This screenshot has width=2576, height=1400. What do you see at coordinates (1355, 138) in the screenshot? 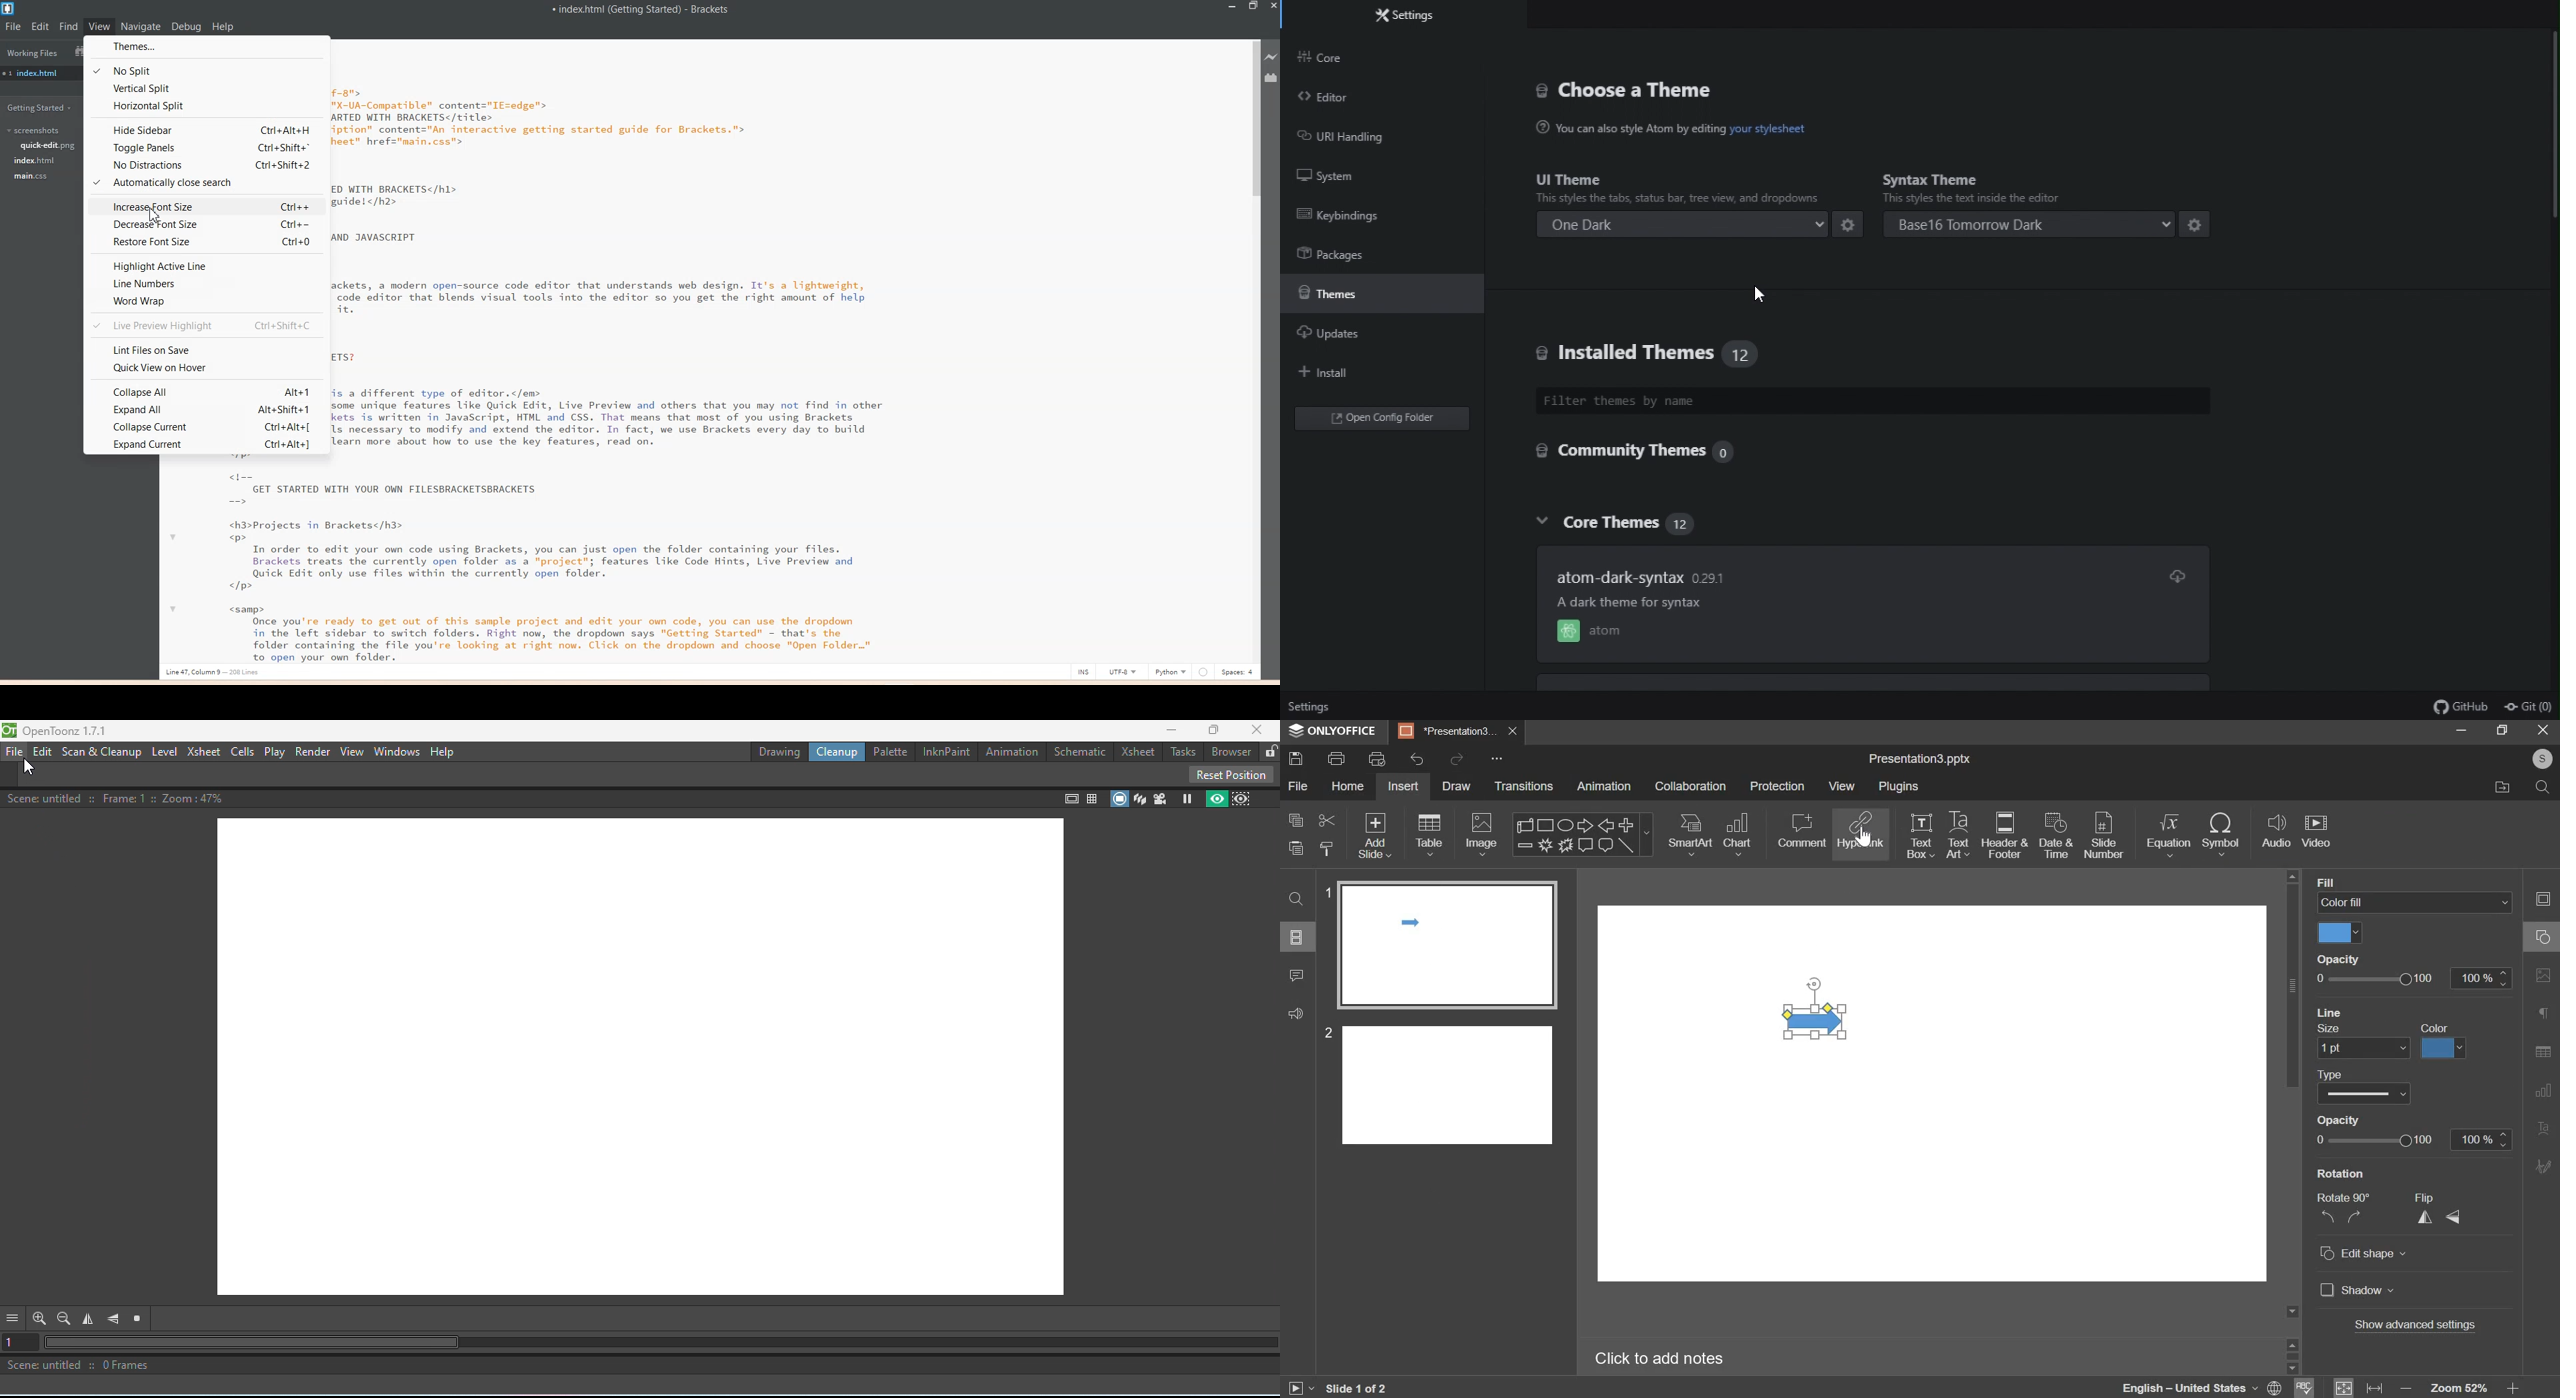
I see `URL handling` at bounding box center [1355, 138].